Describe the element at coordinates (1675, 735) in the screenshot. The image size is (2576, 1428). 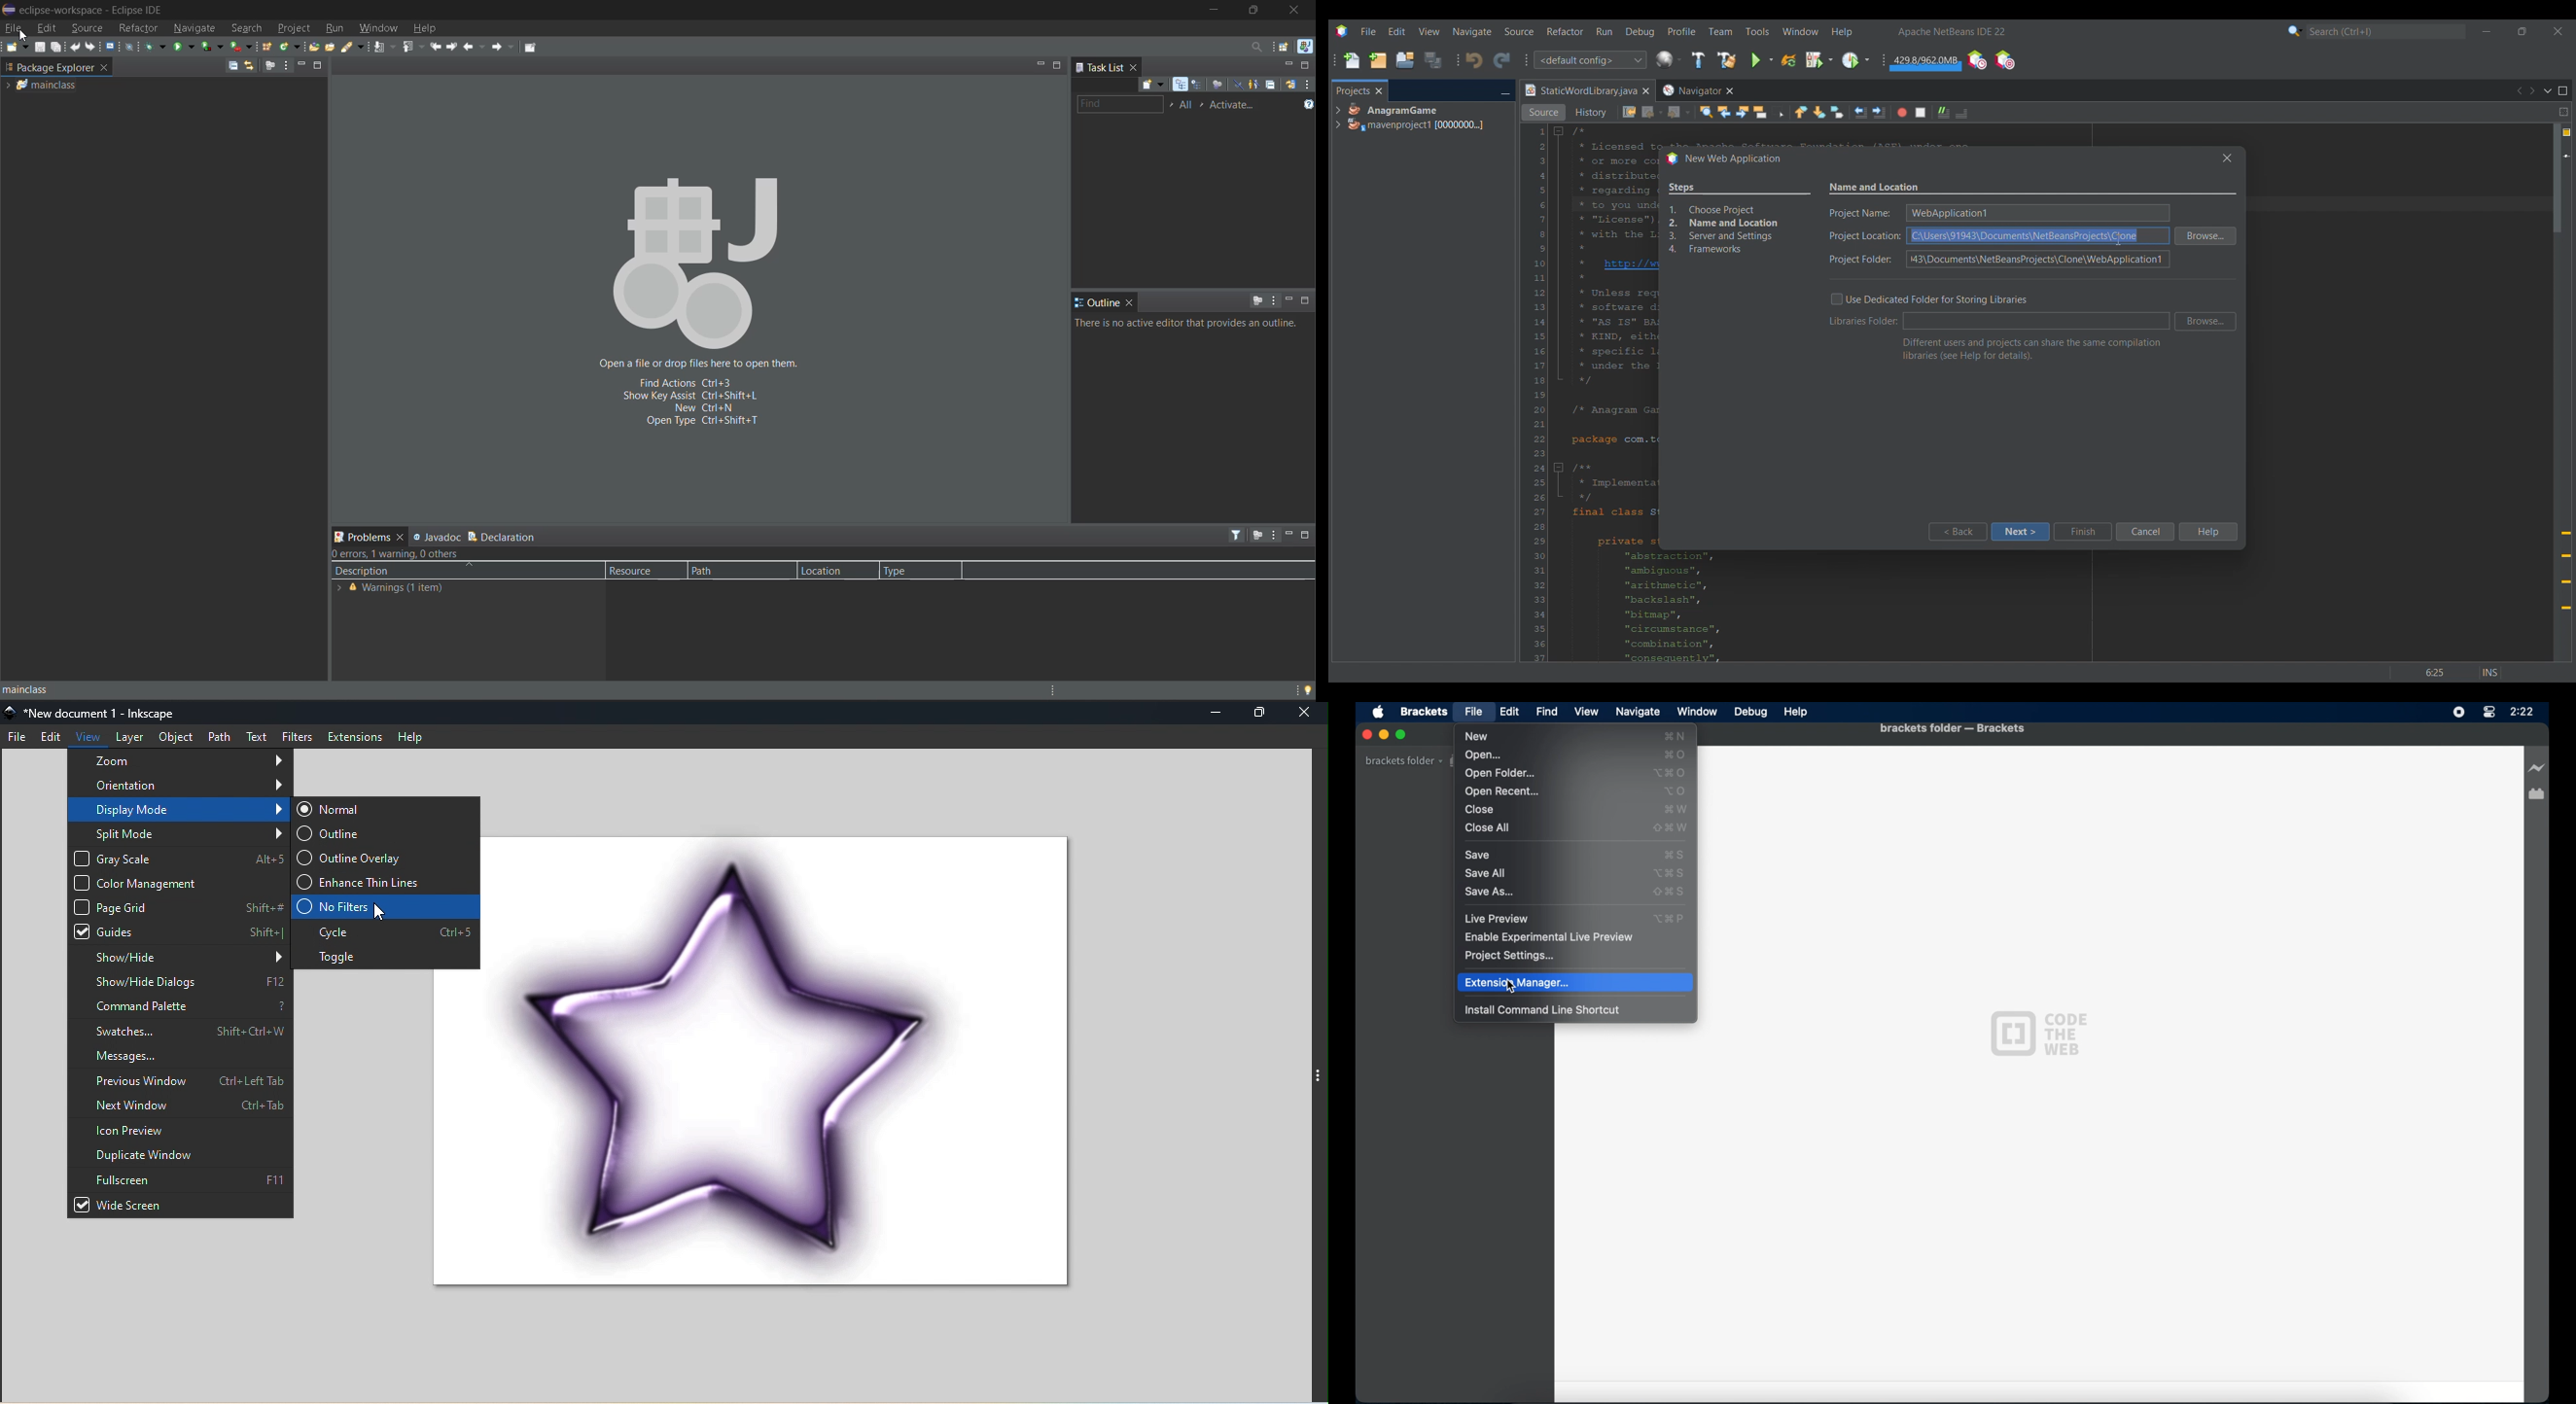
I see `new shortcut` at that location.